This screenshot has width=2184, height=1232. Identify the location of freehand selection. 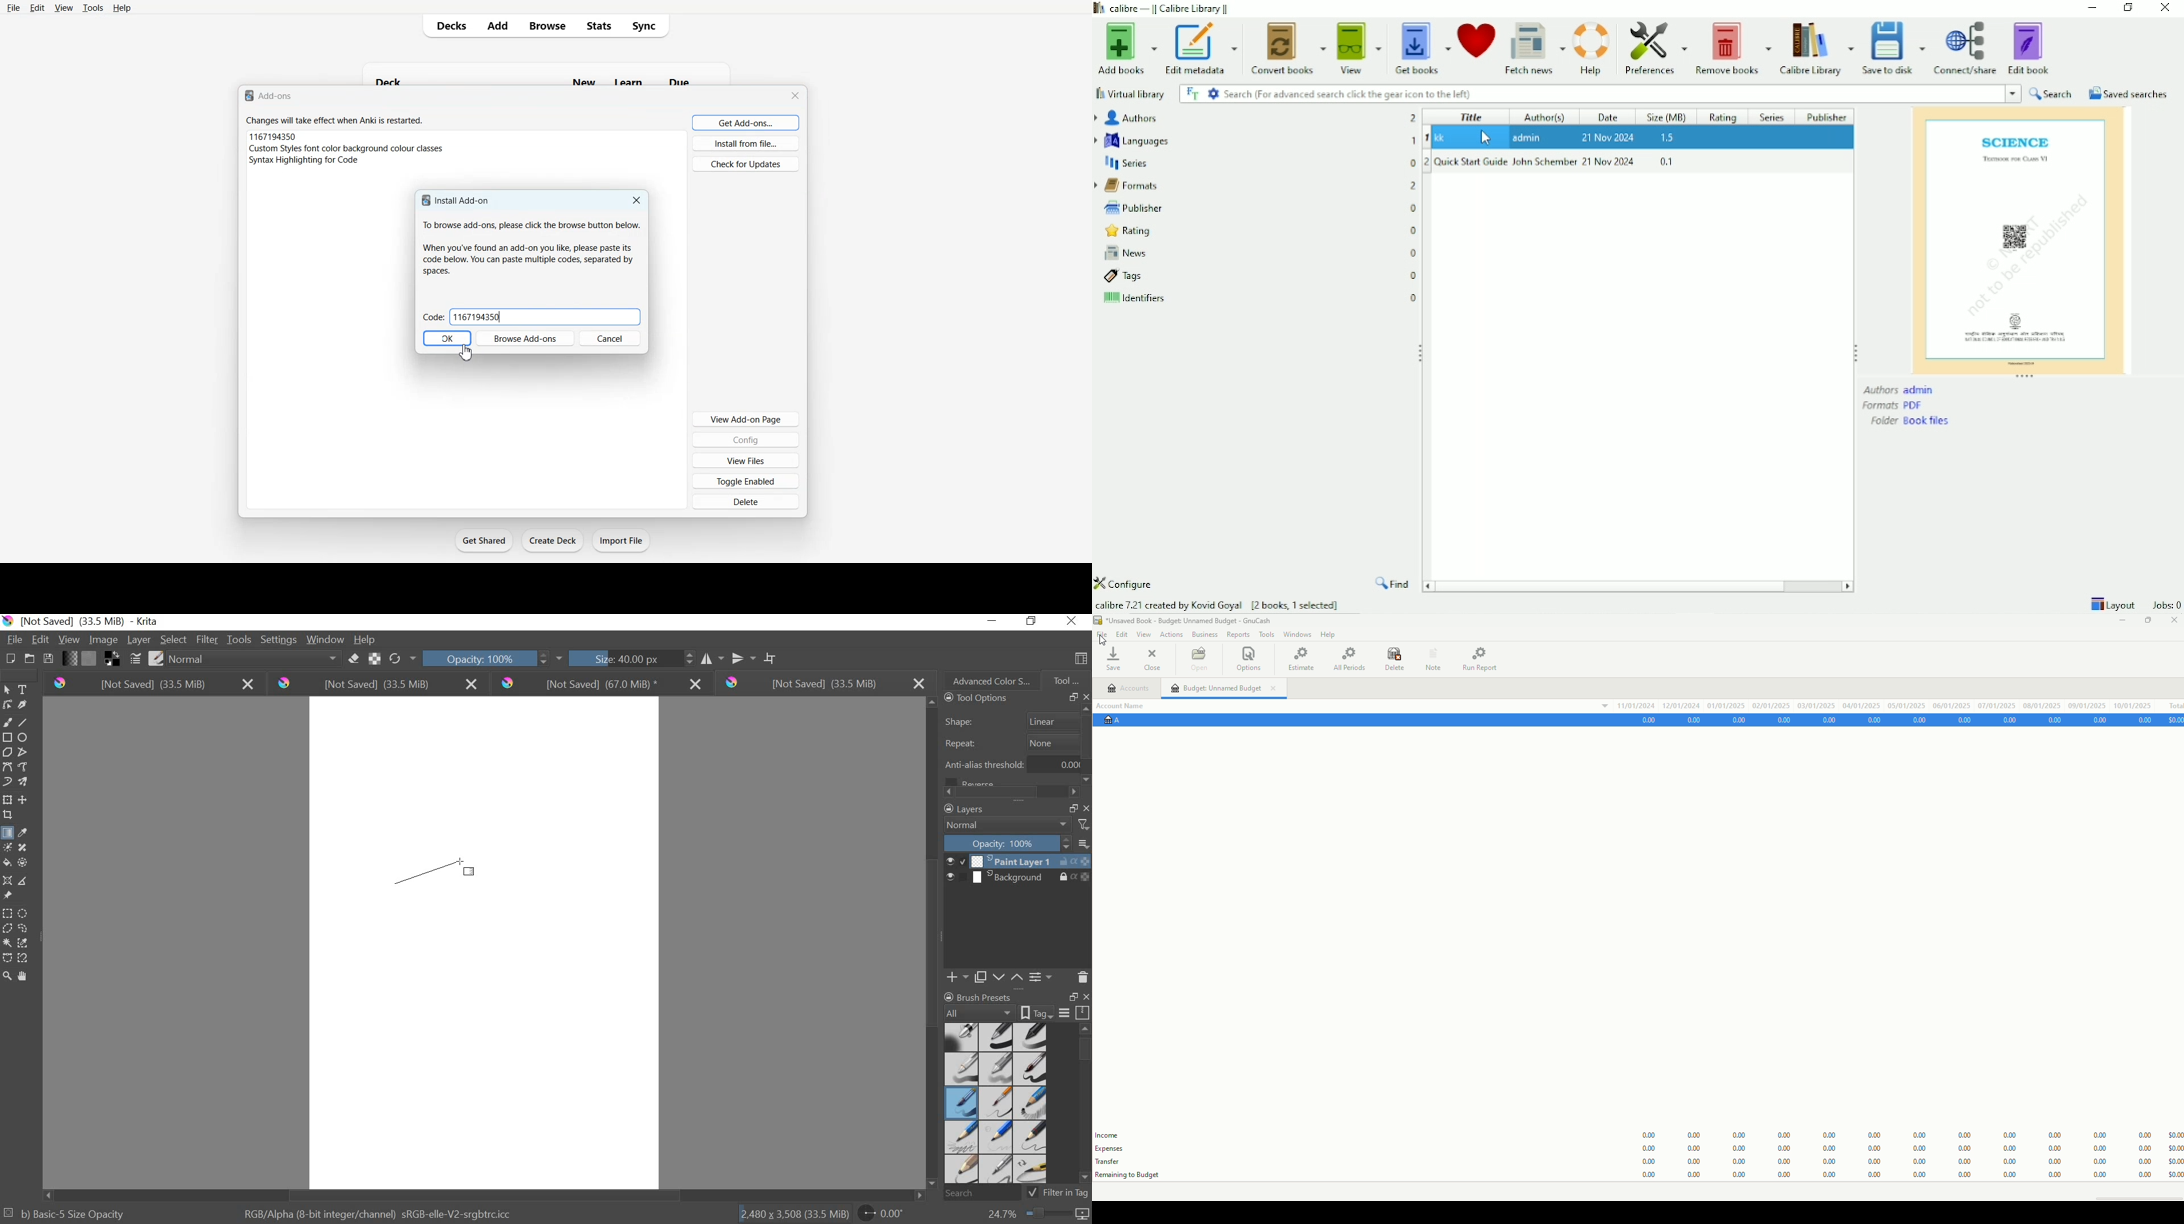
(25, 930).